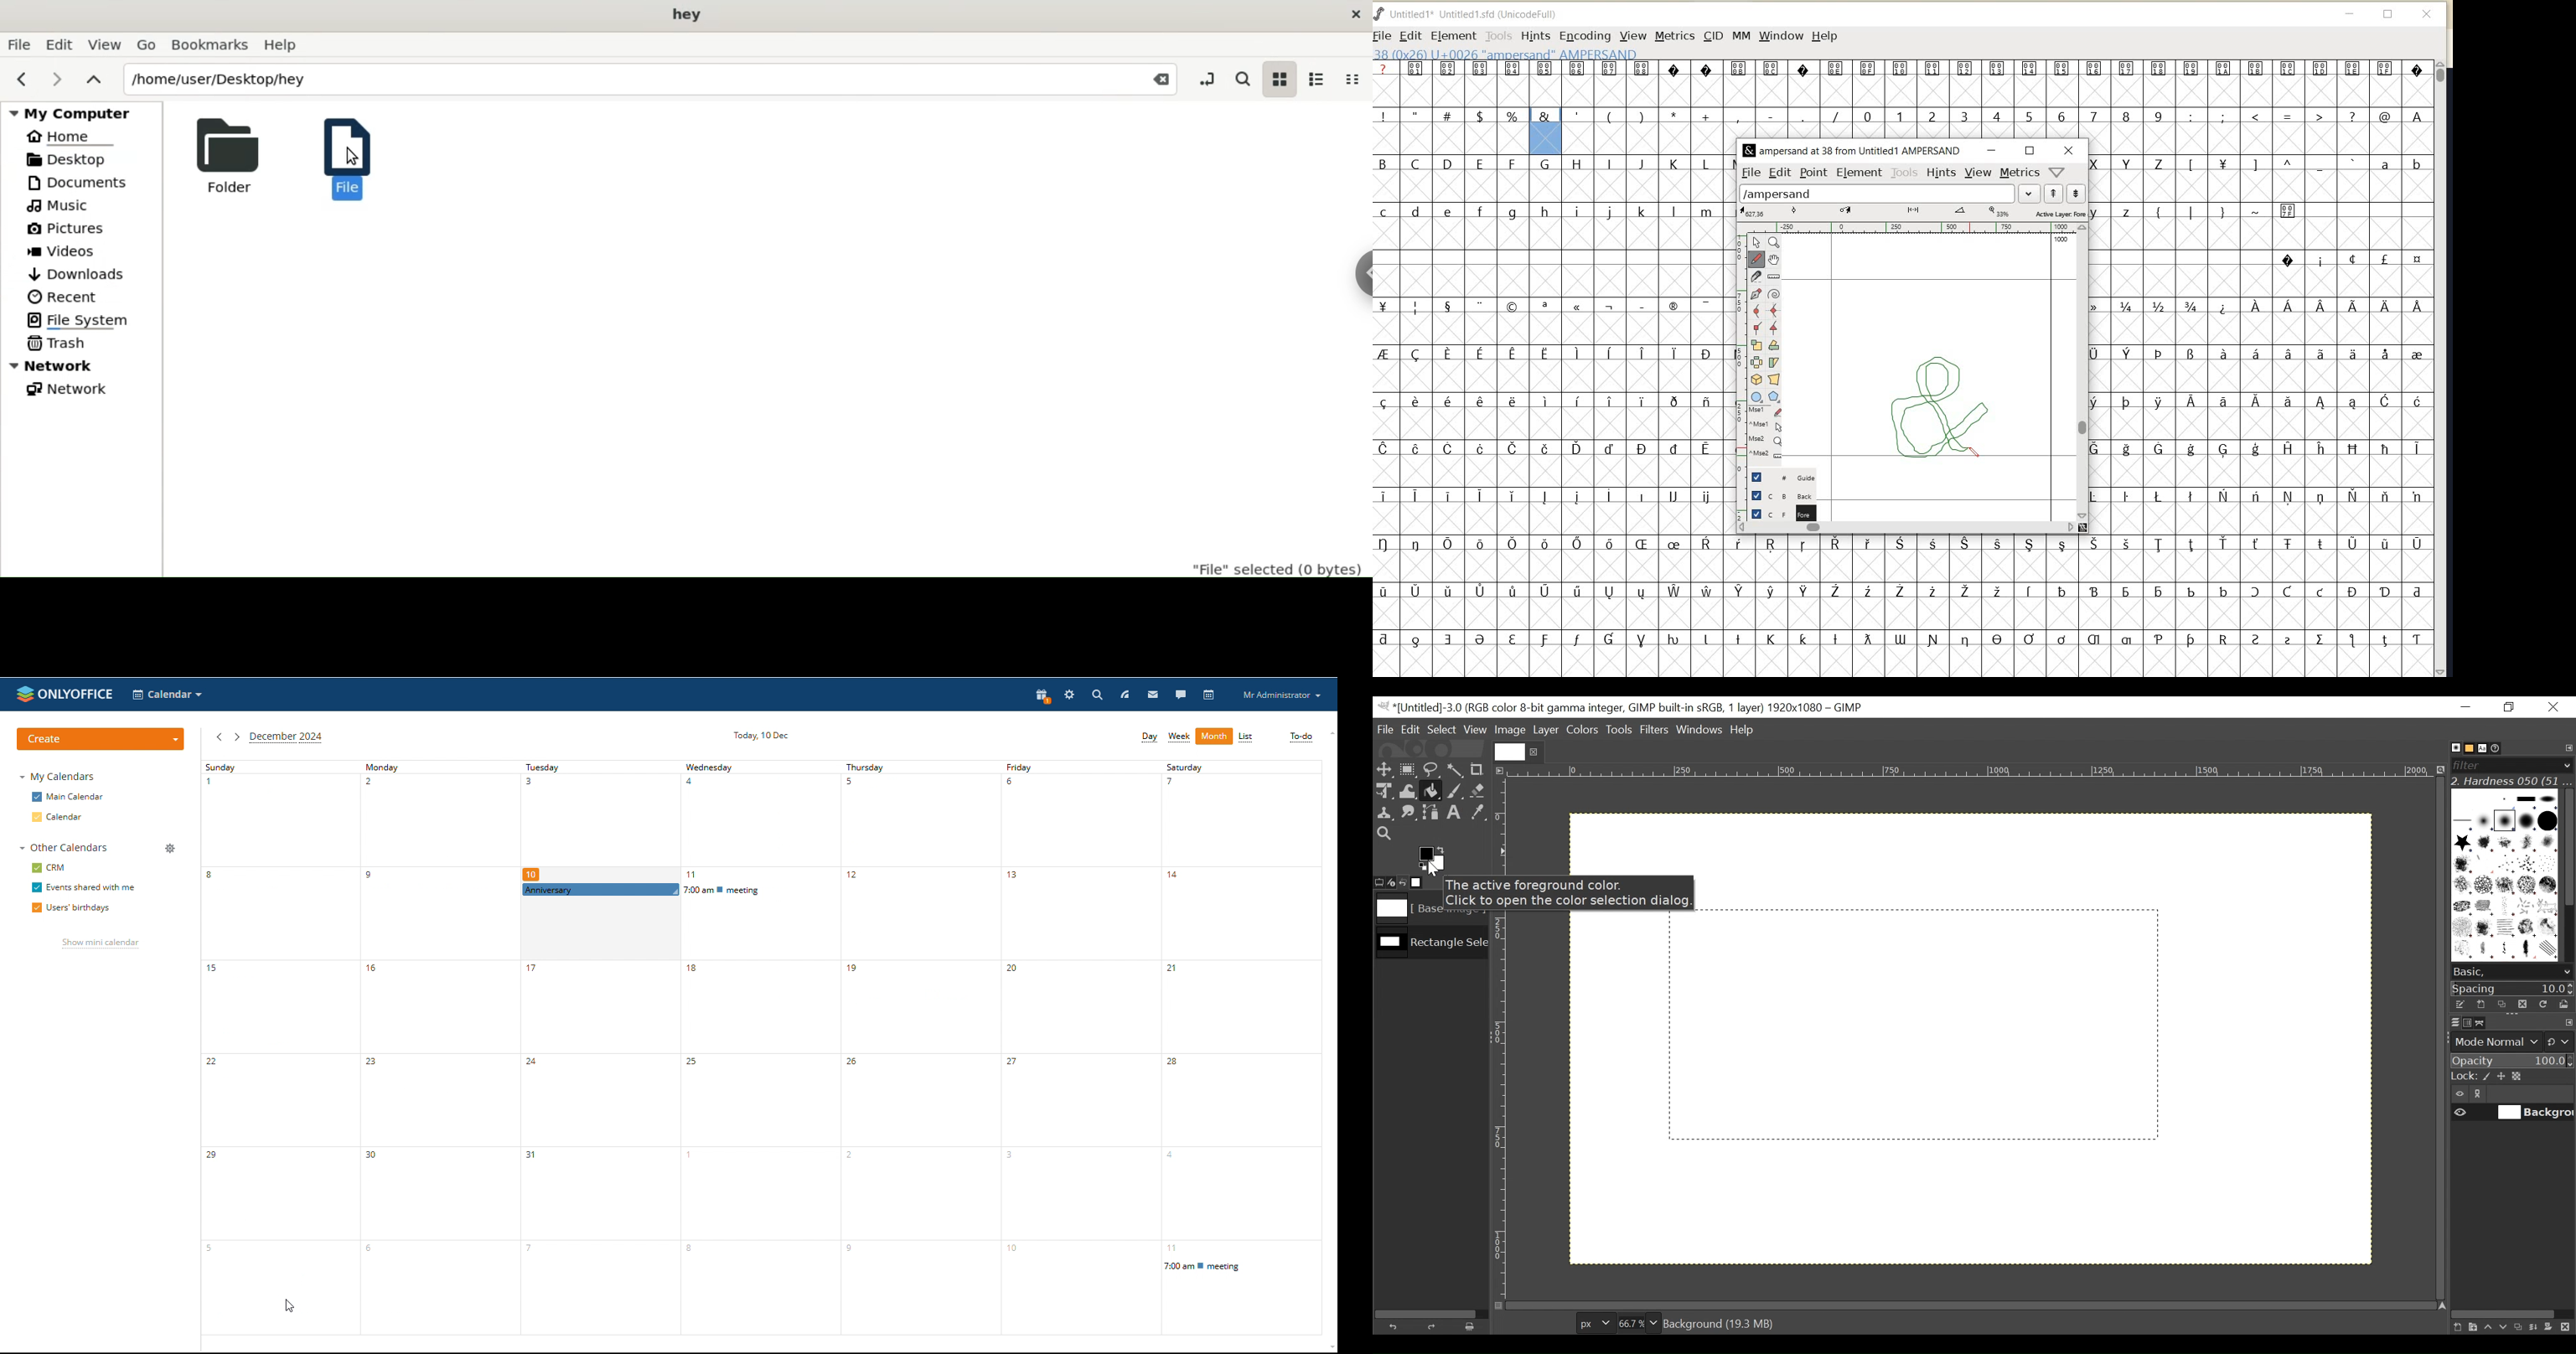 This screenshot has width=2576, height=1372. I want to click on glyph characters & numbers, so click(2262, 337).